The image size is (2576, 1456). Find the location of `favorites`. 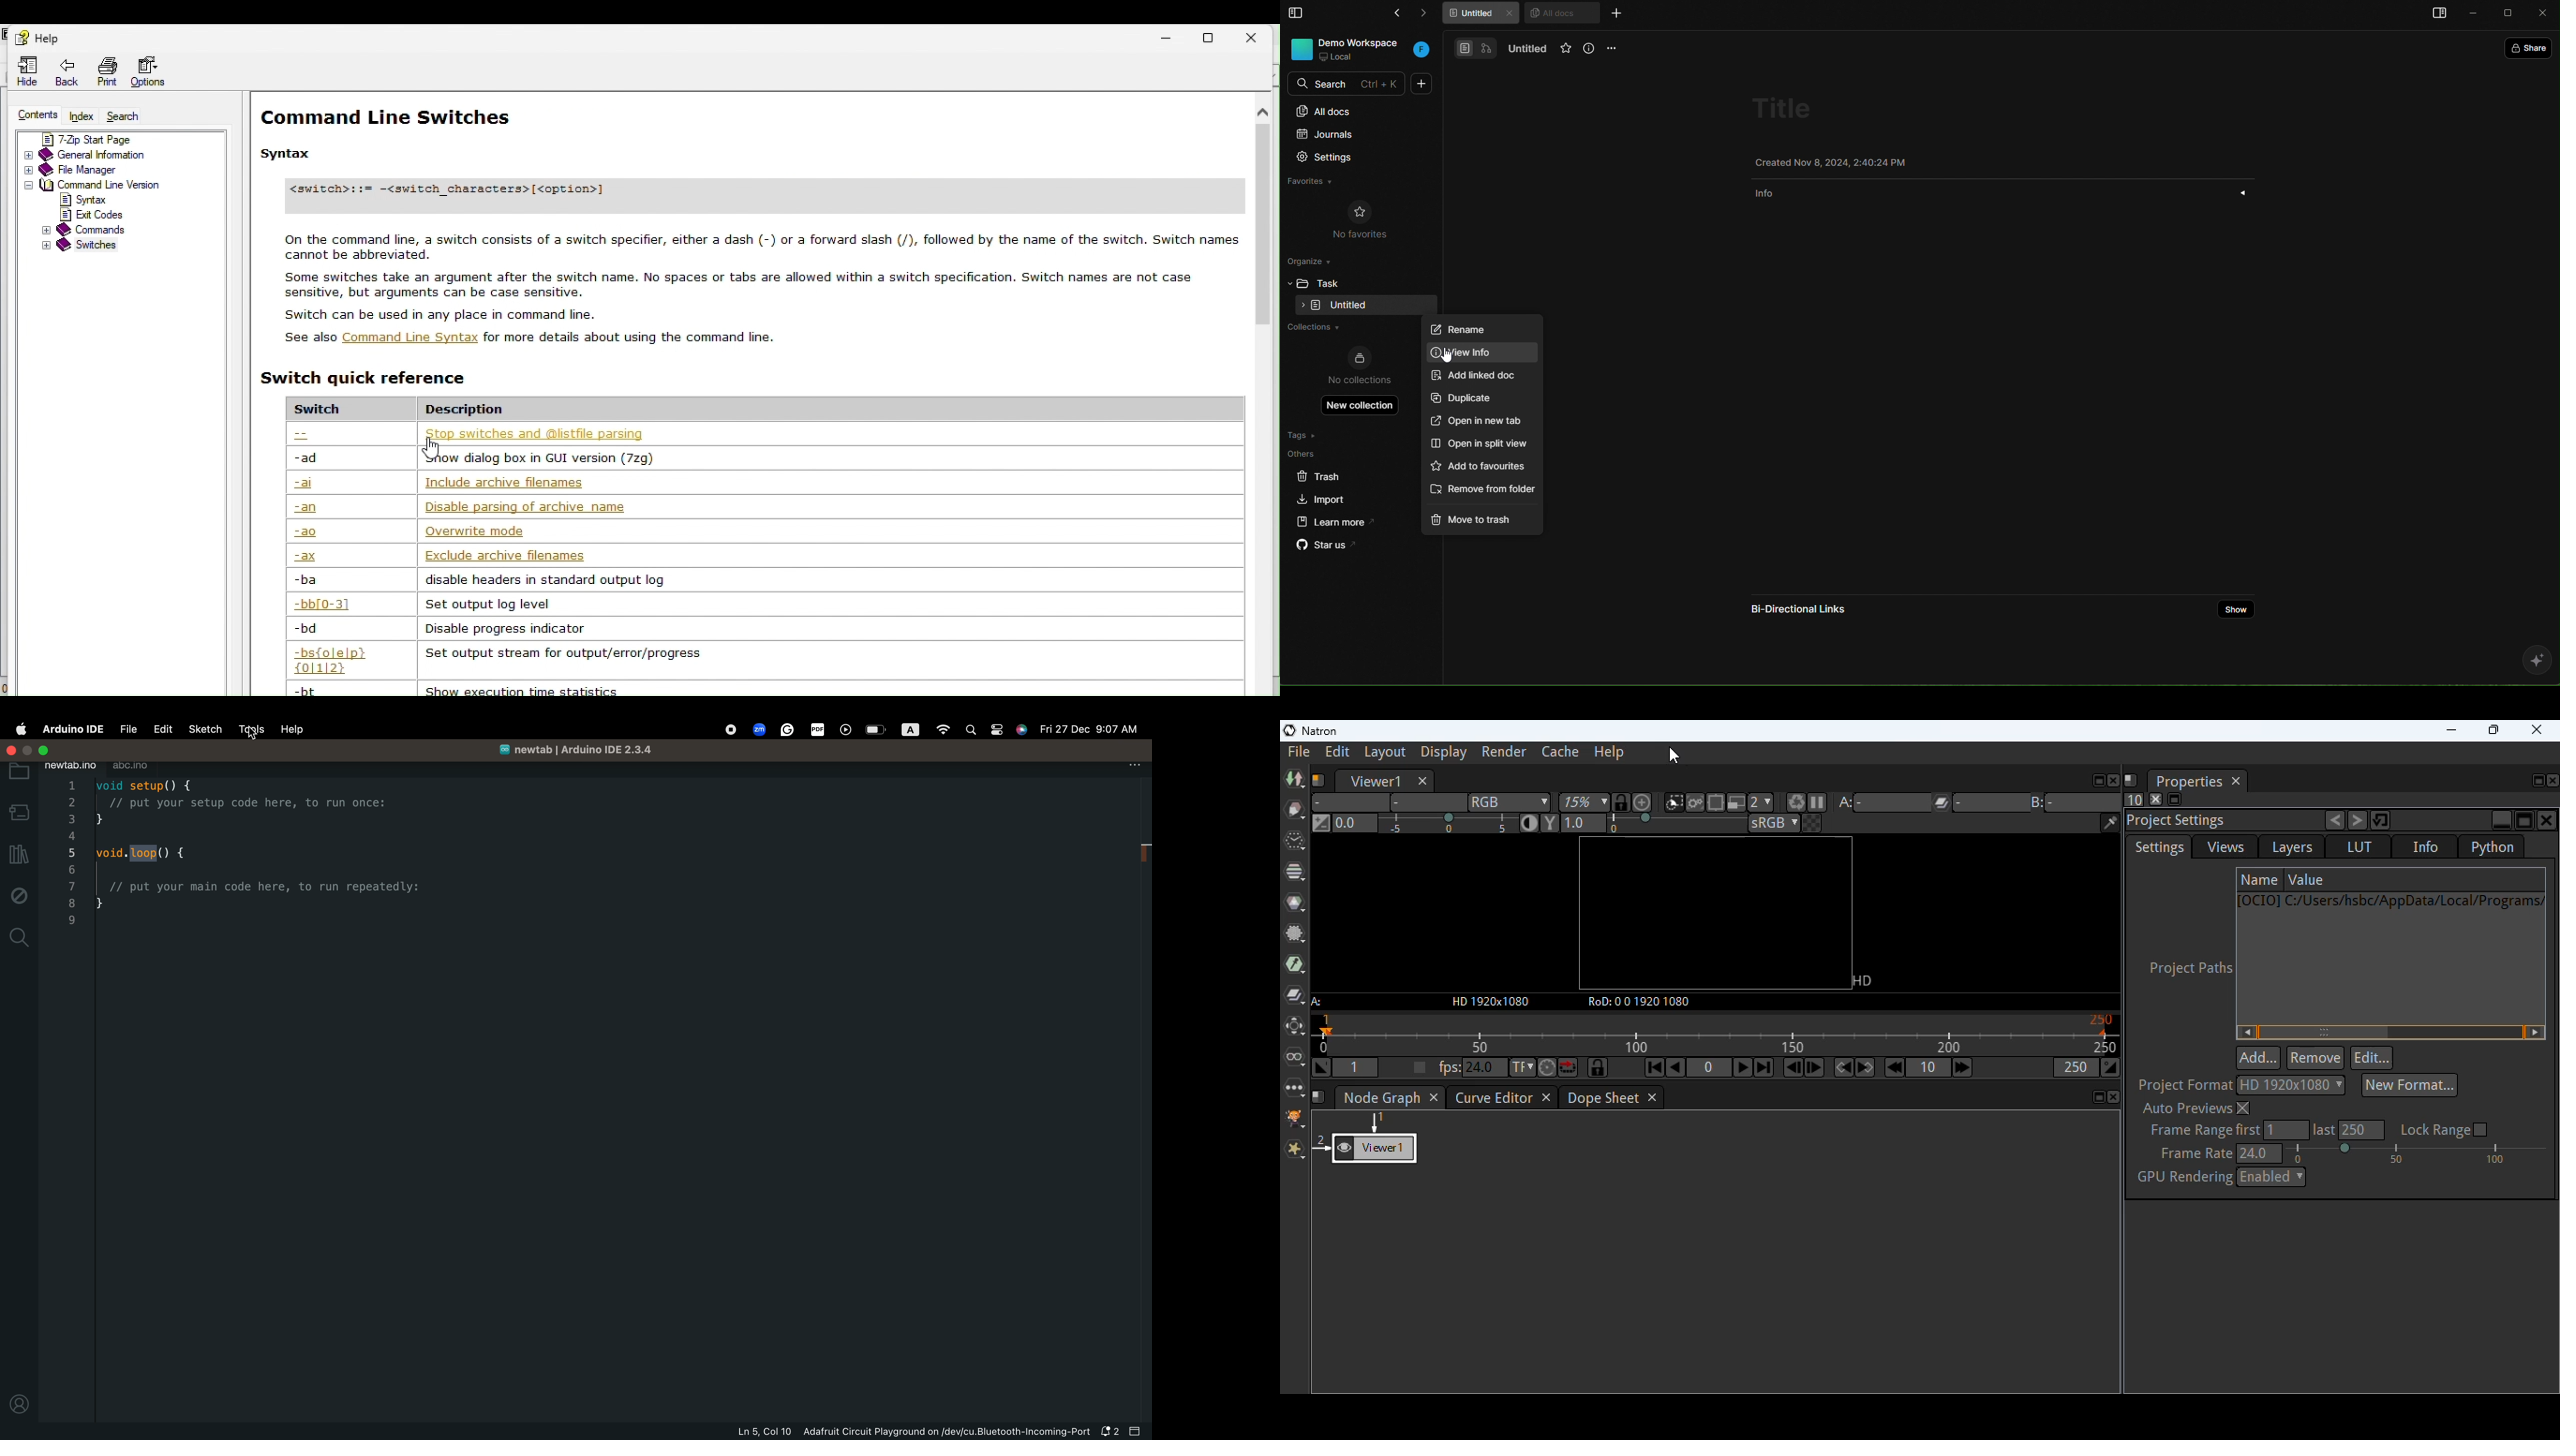

favorites is located at coordinates (1566, 49).